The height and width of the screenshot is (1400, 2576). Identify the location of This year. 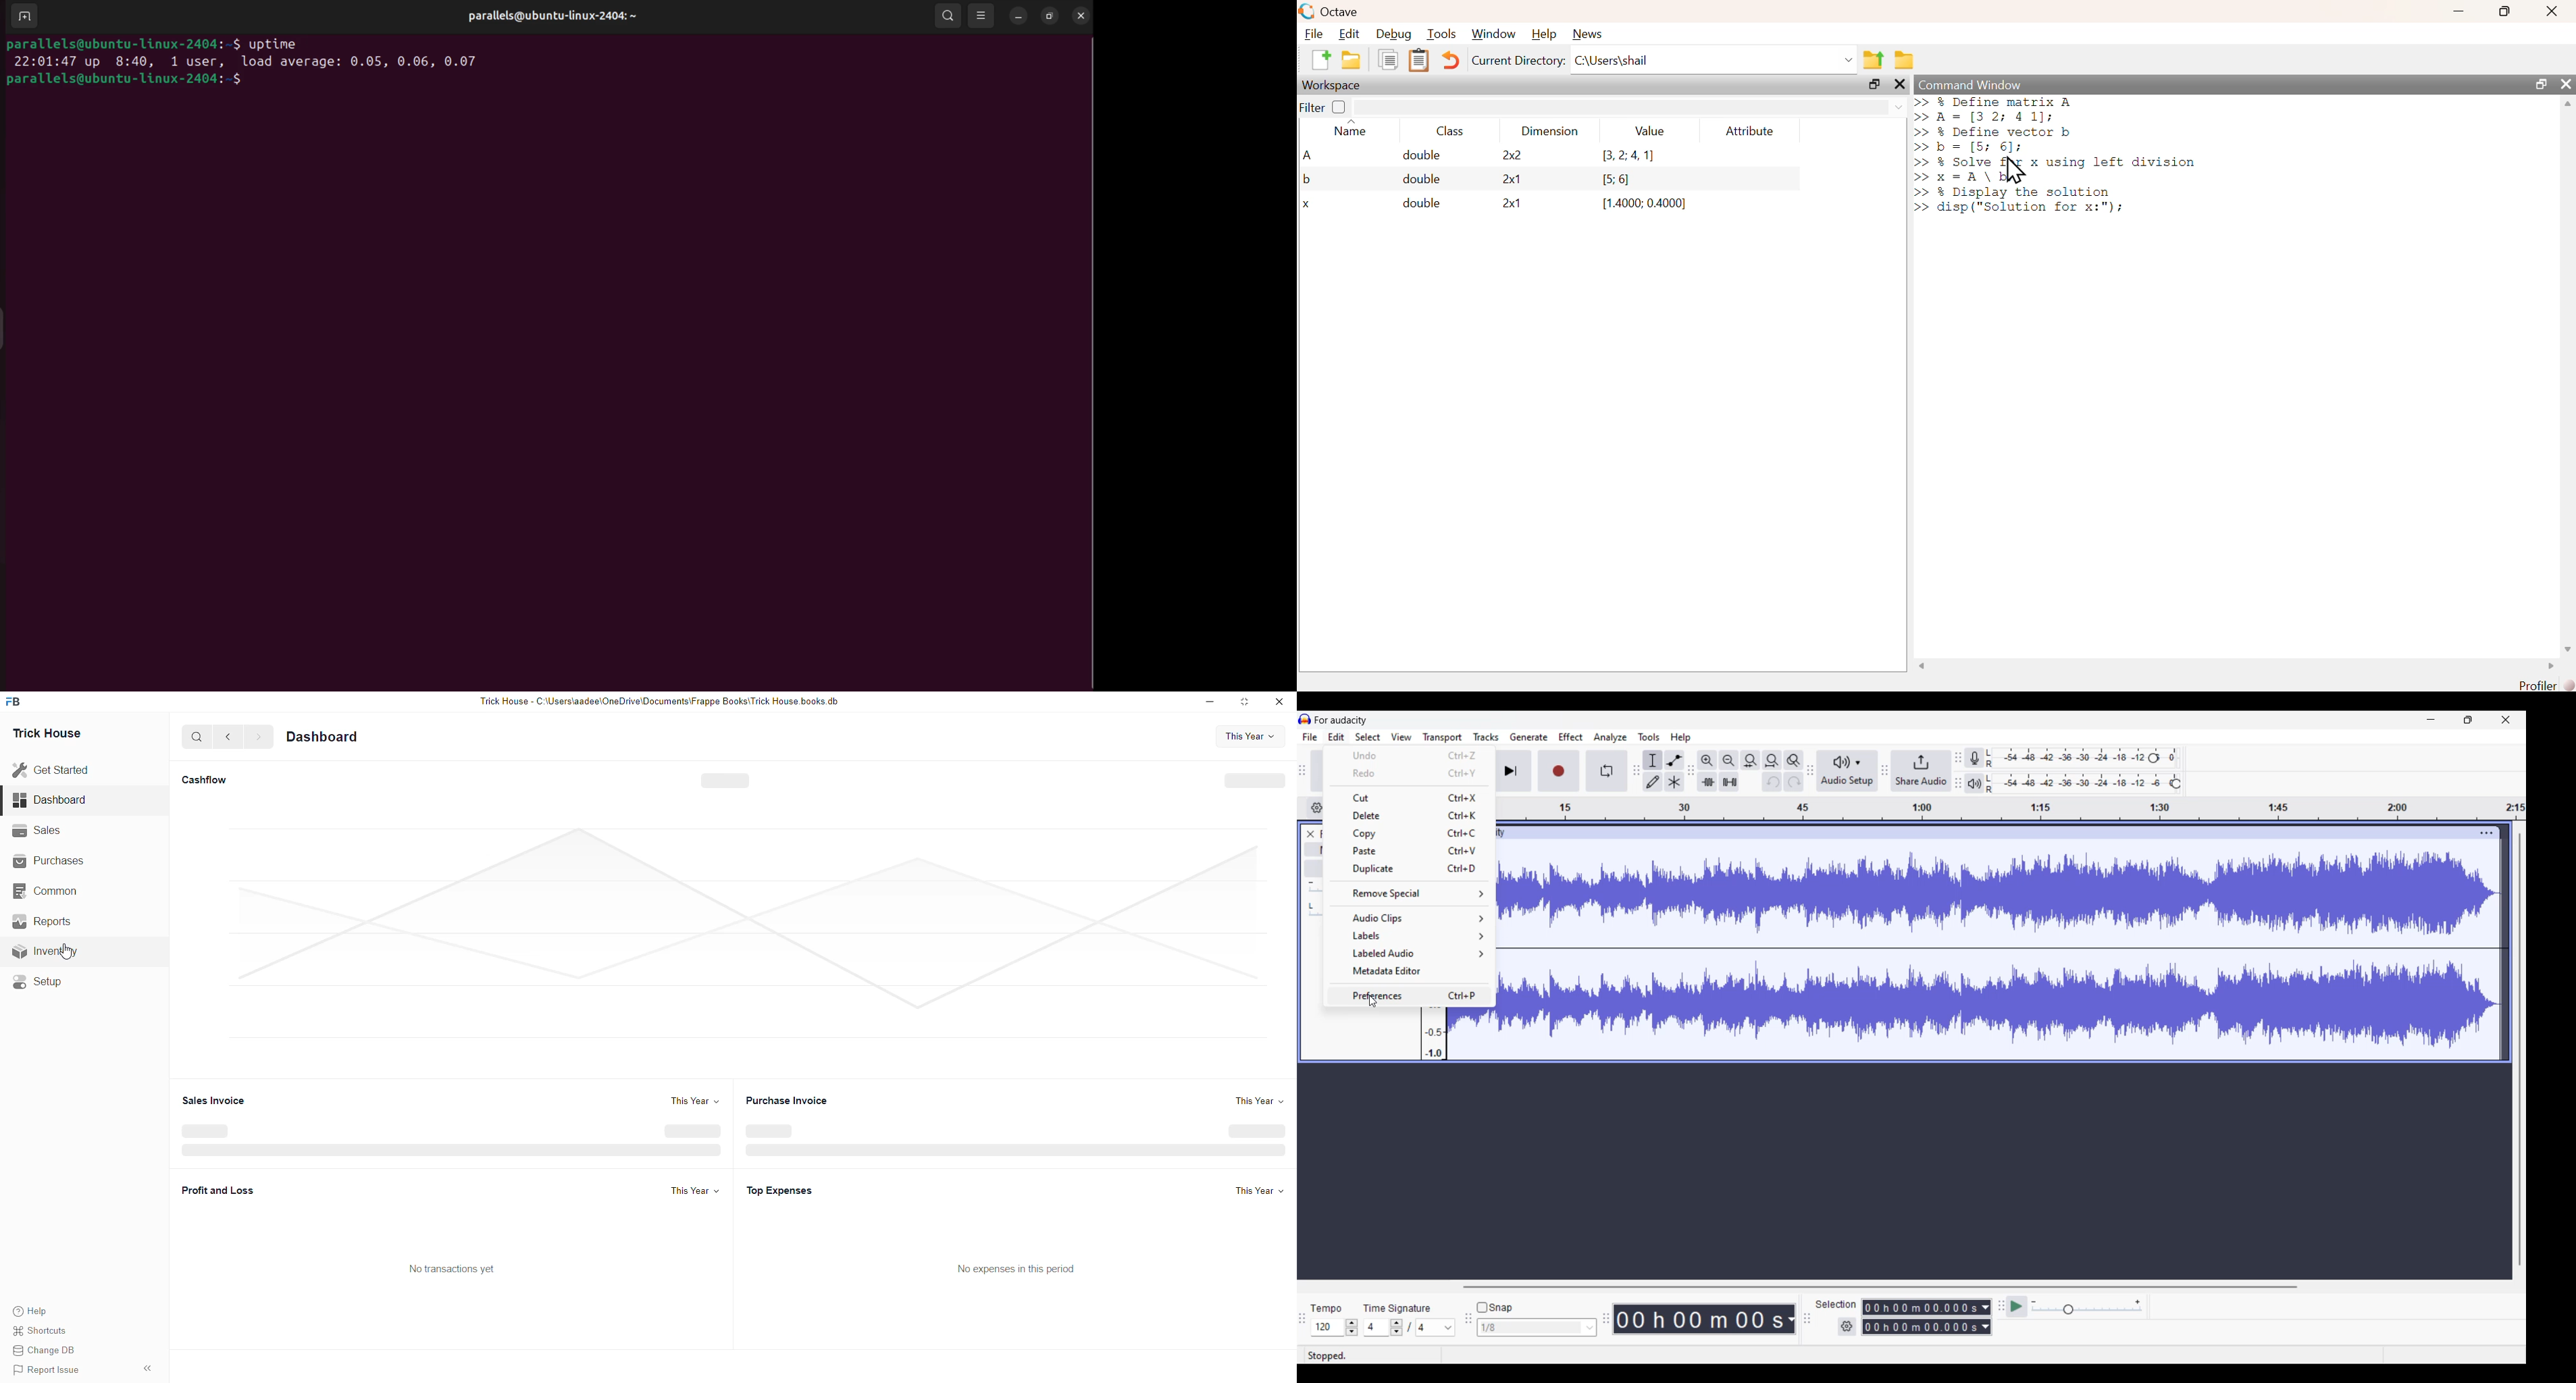
(1258, 1194).